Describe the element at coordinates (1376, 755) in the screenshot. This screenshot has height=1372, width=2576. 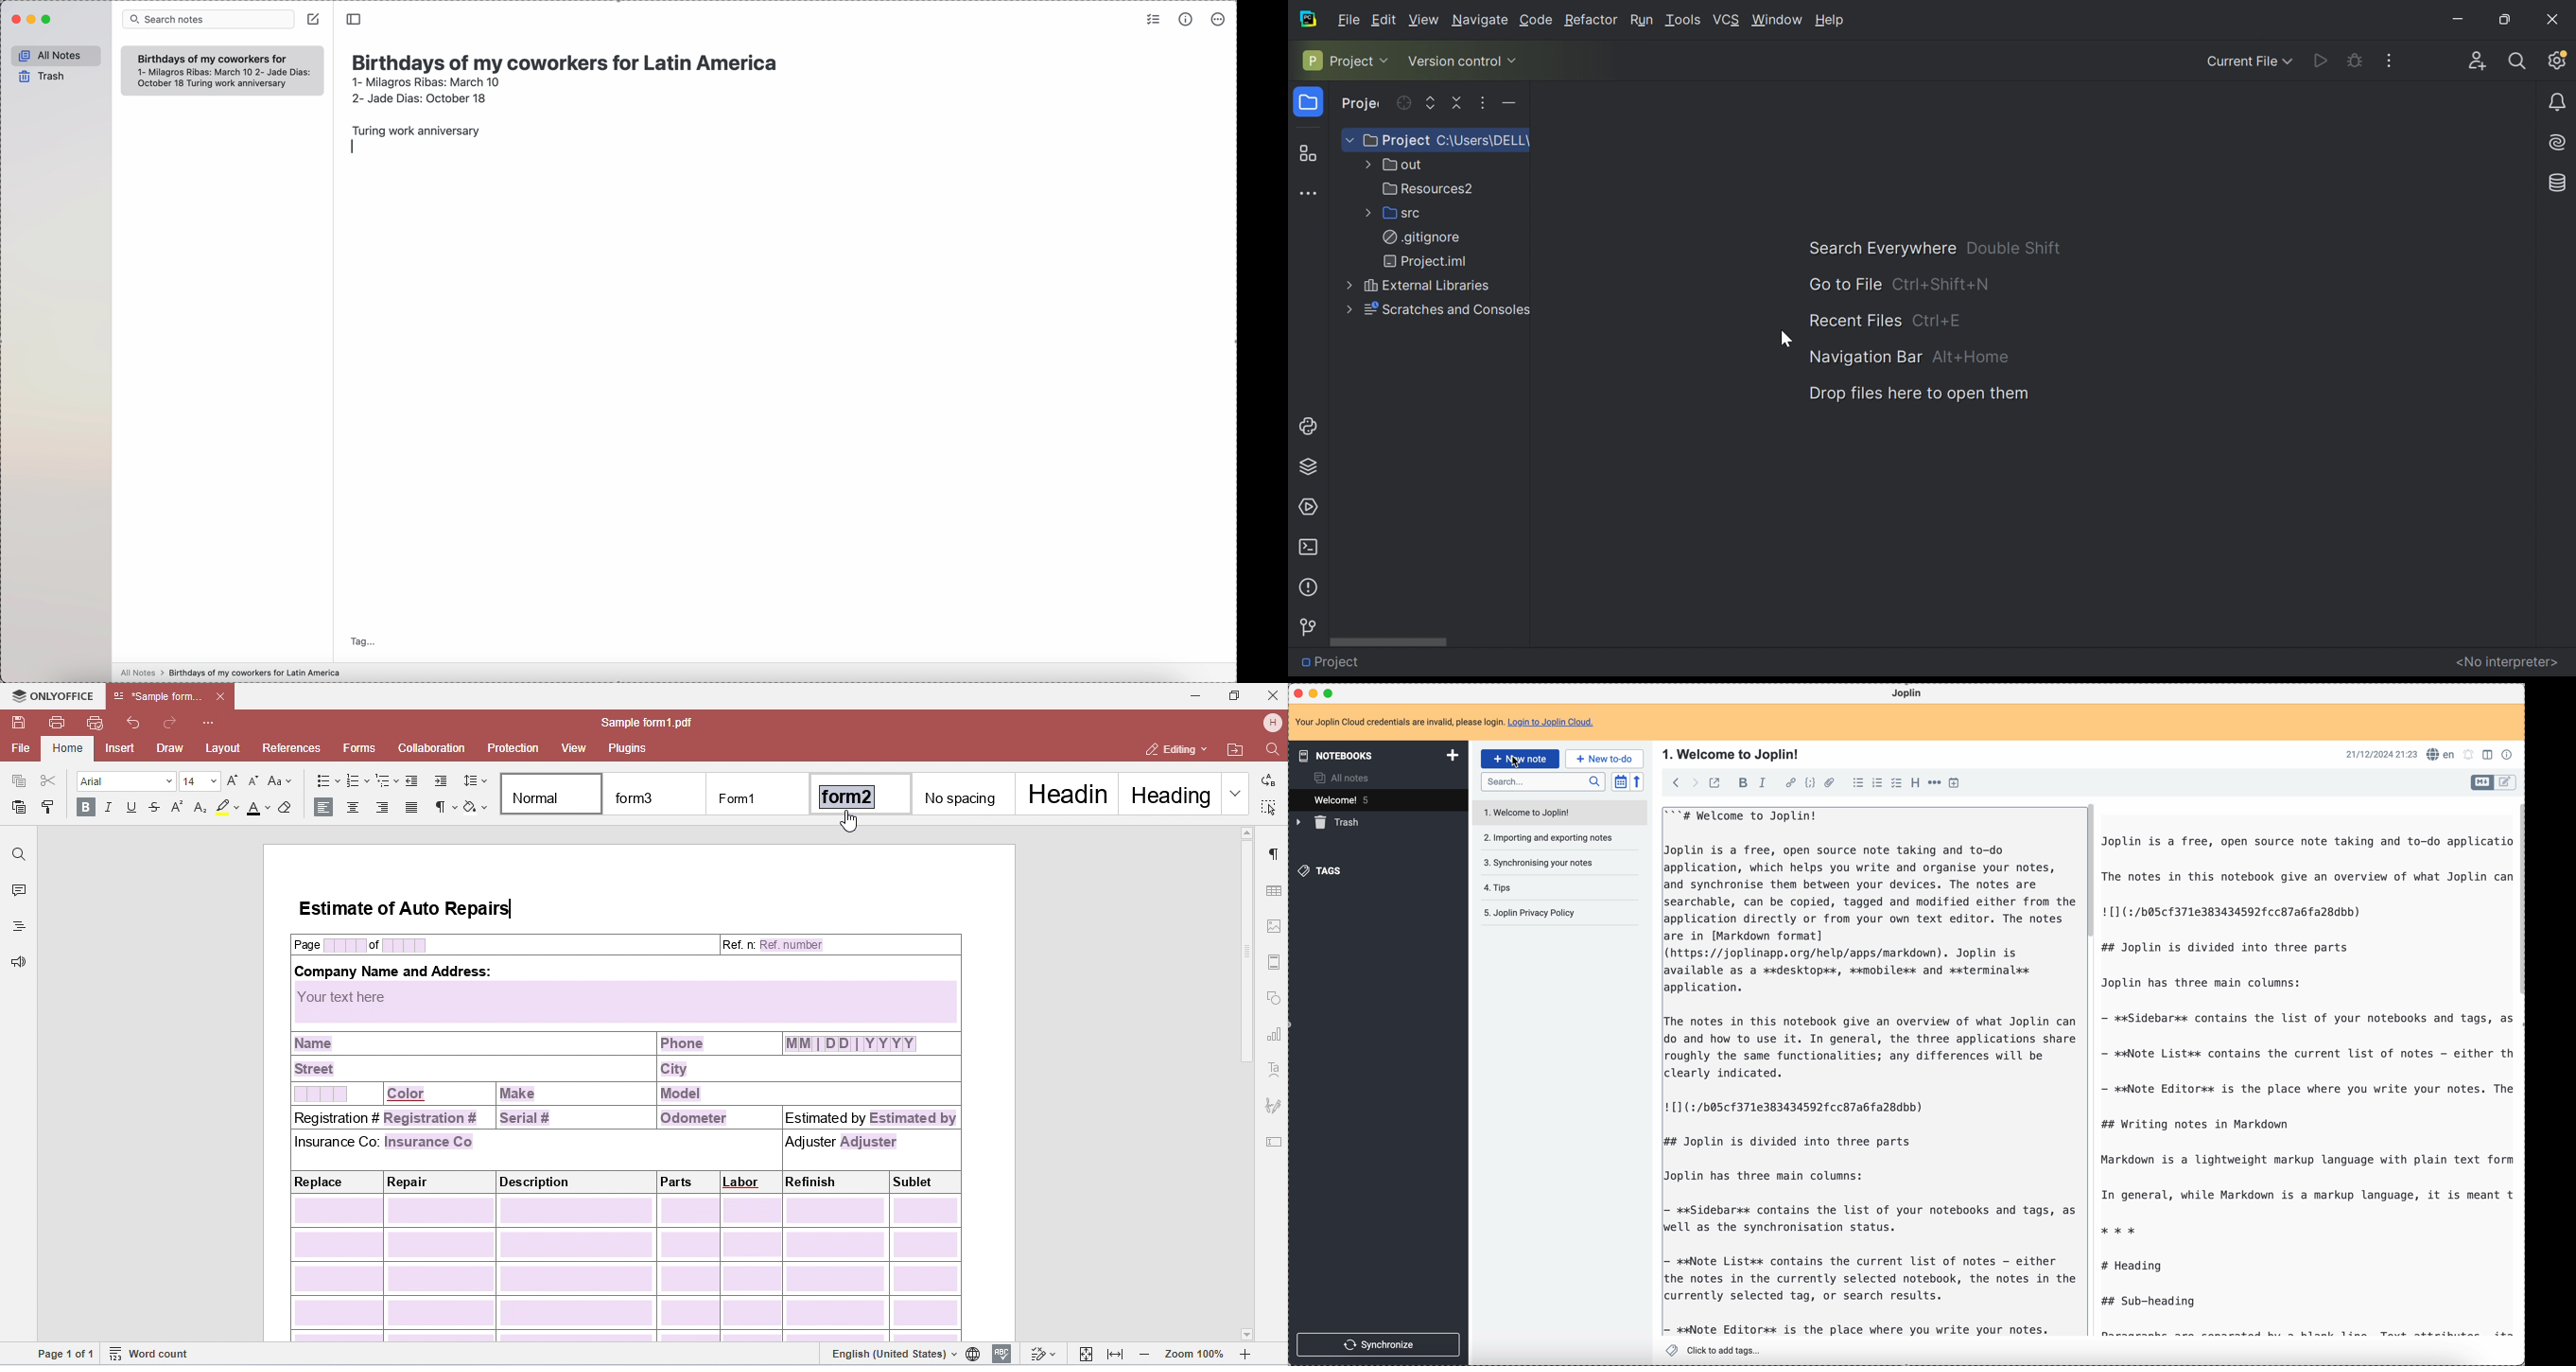
I see `notebooks` at that location.